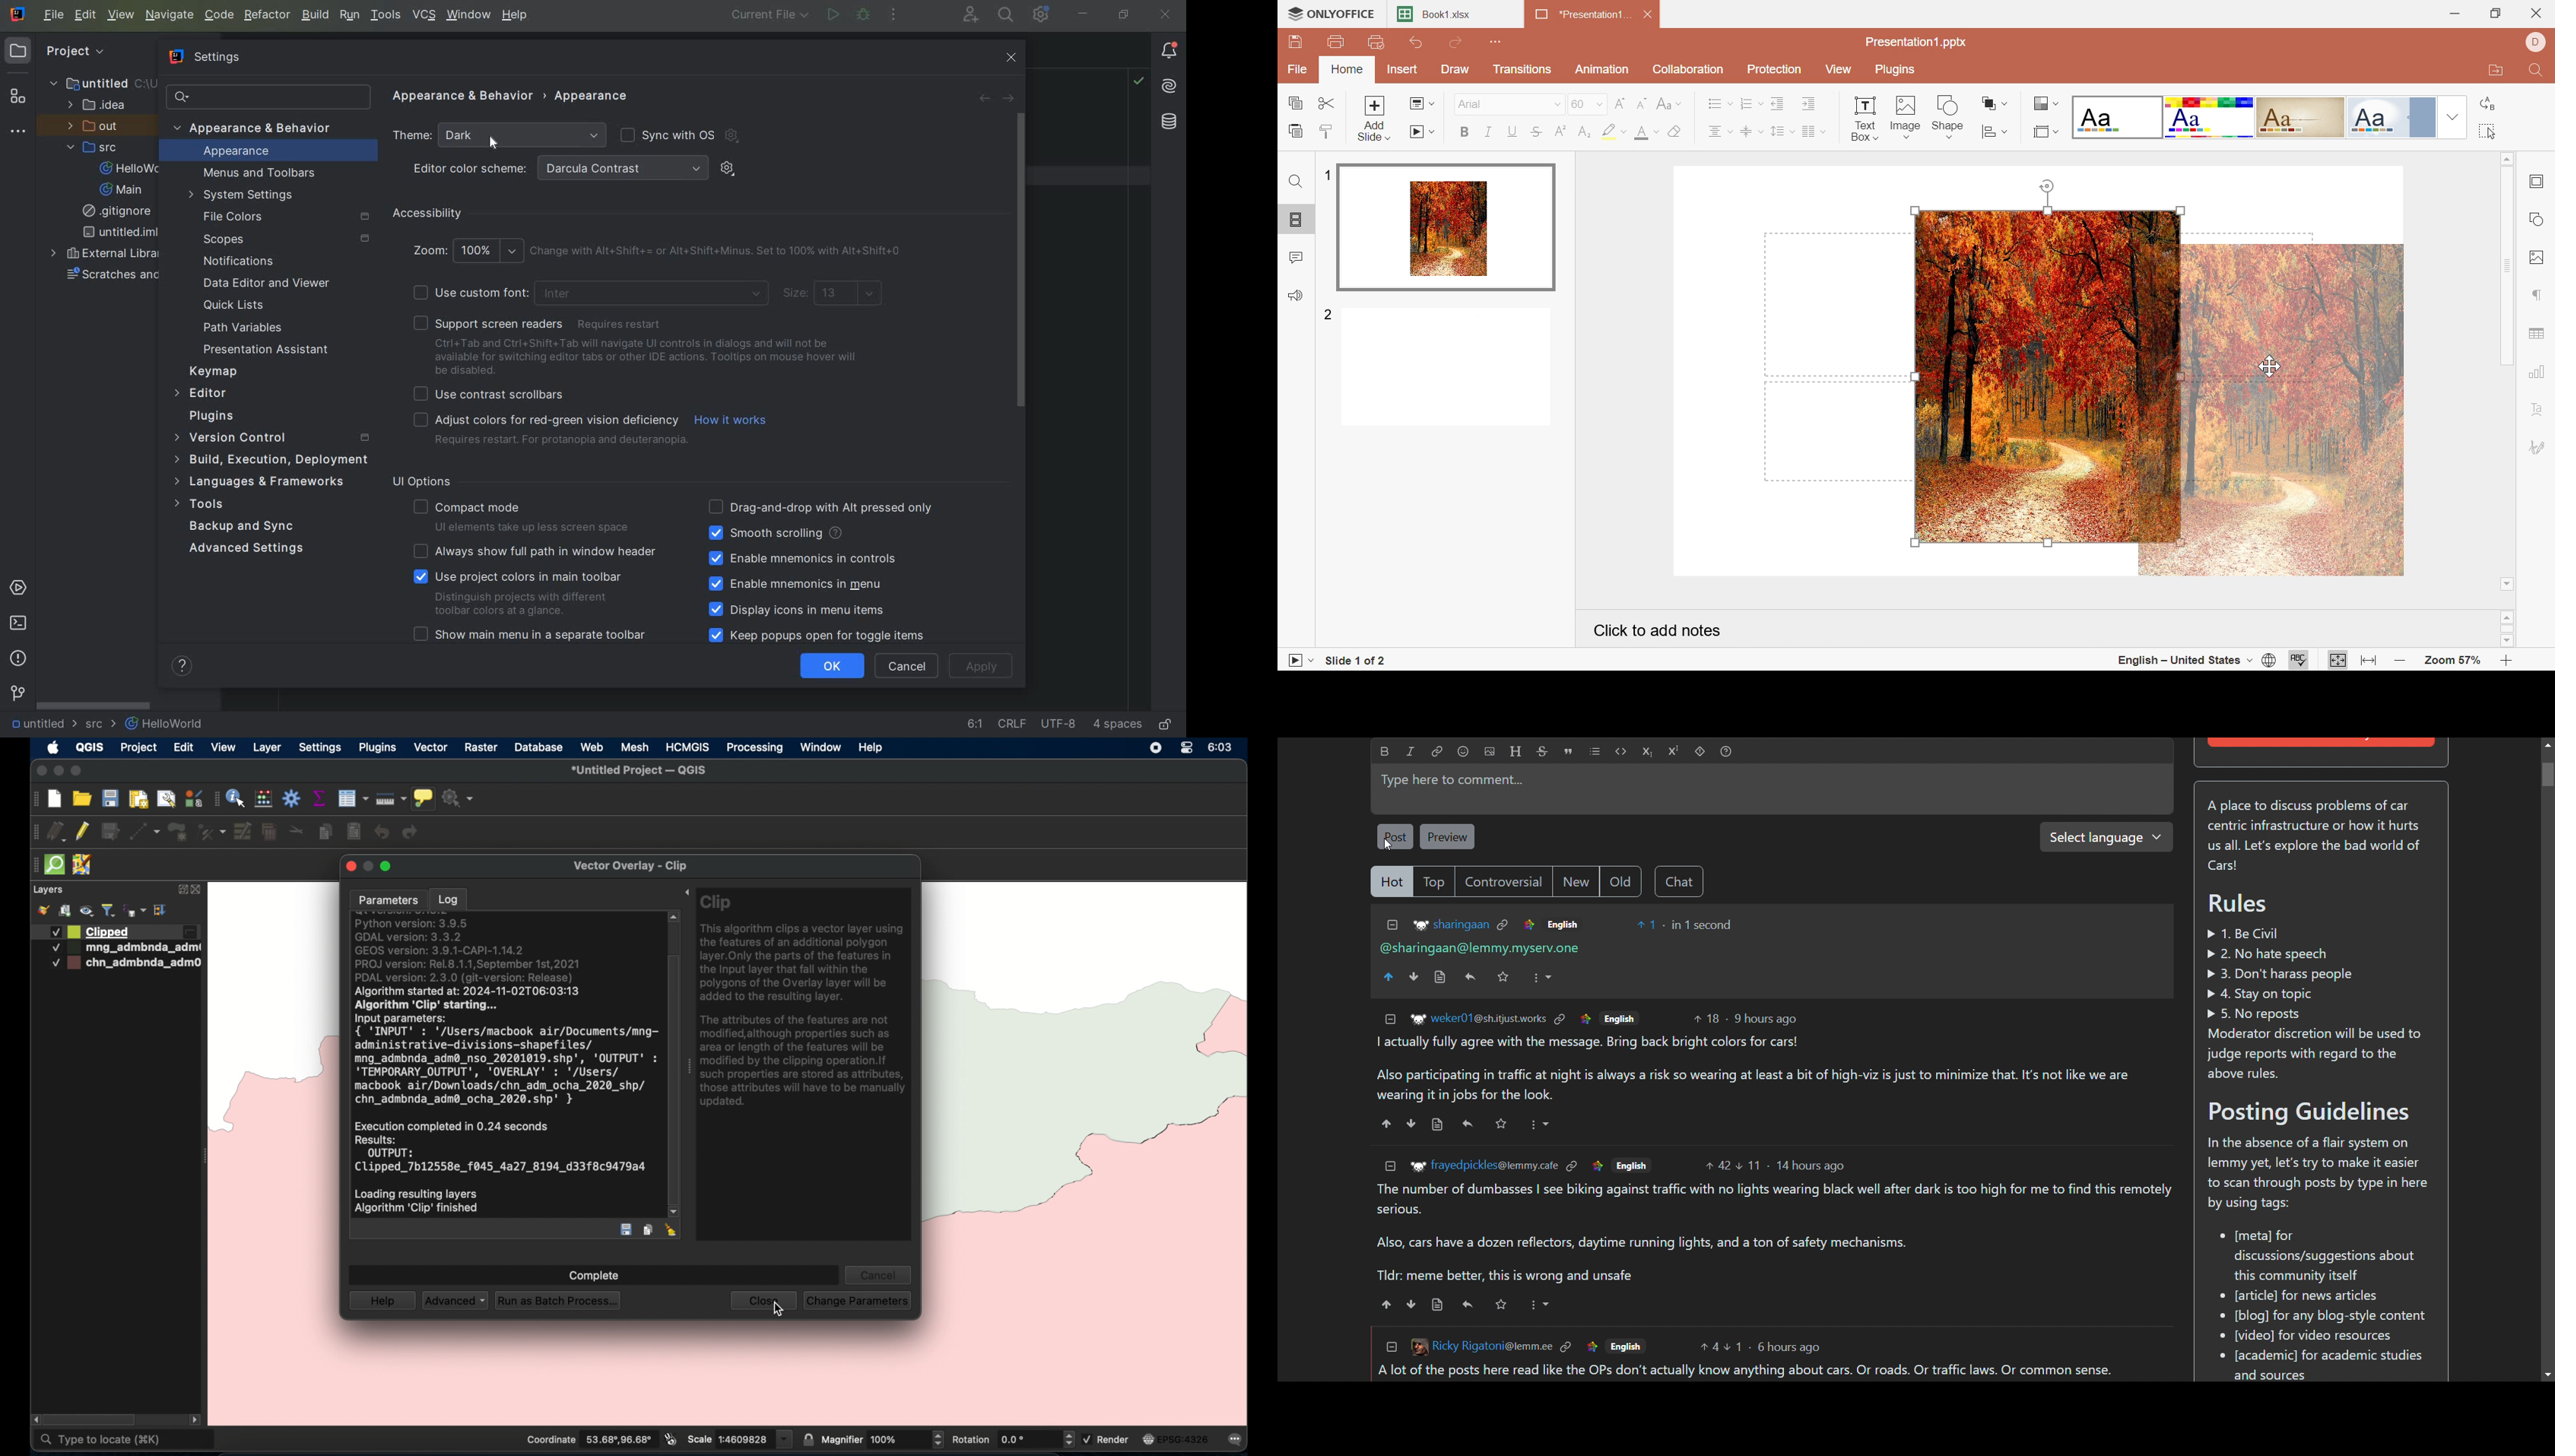 Image resolution: width=2576 pixels, height=1456 pixels. I want to click on Transitions, so click(1524, 70).